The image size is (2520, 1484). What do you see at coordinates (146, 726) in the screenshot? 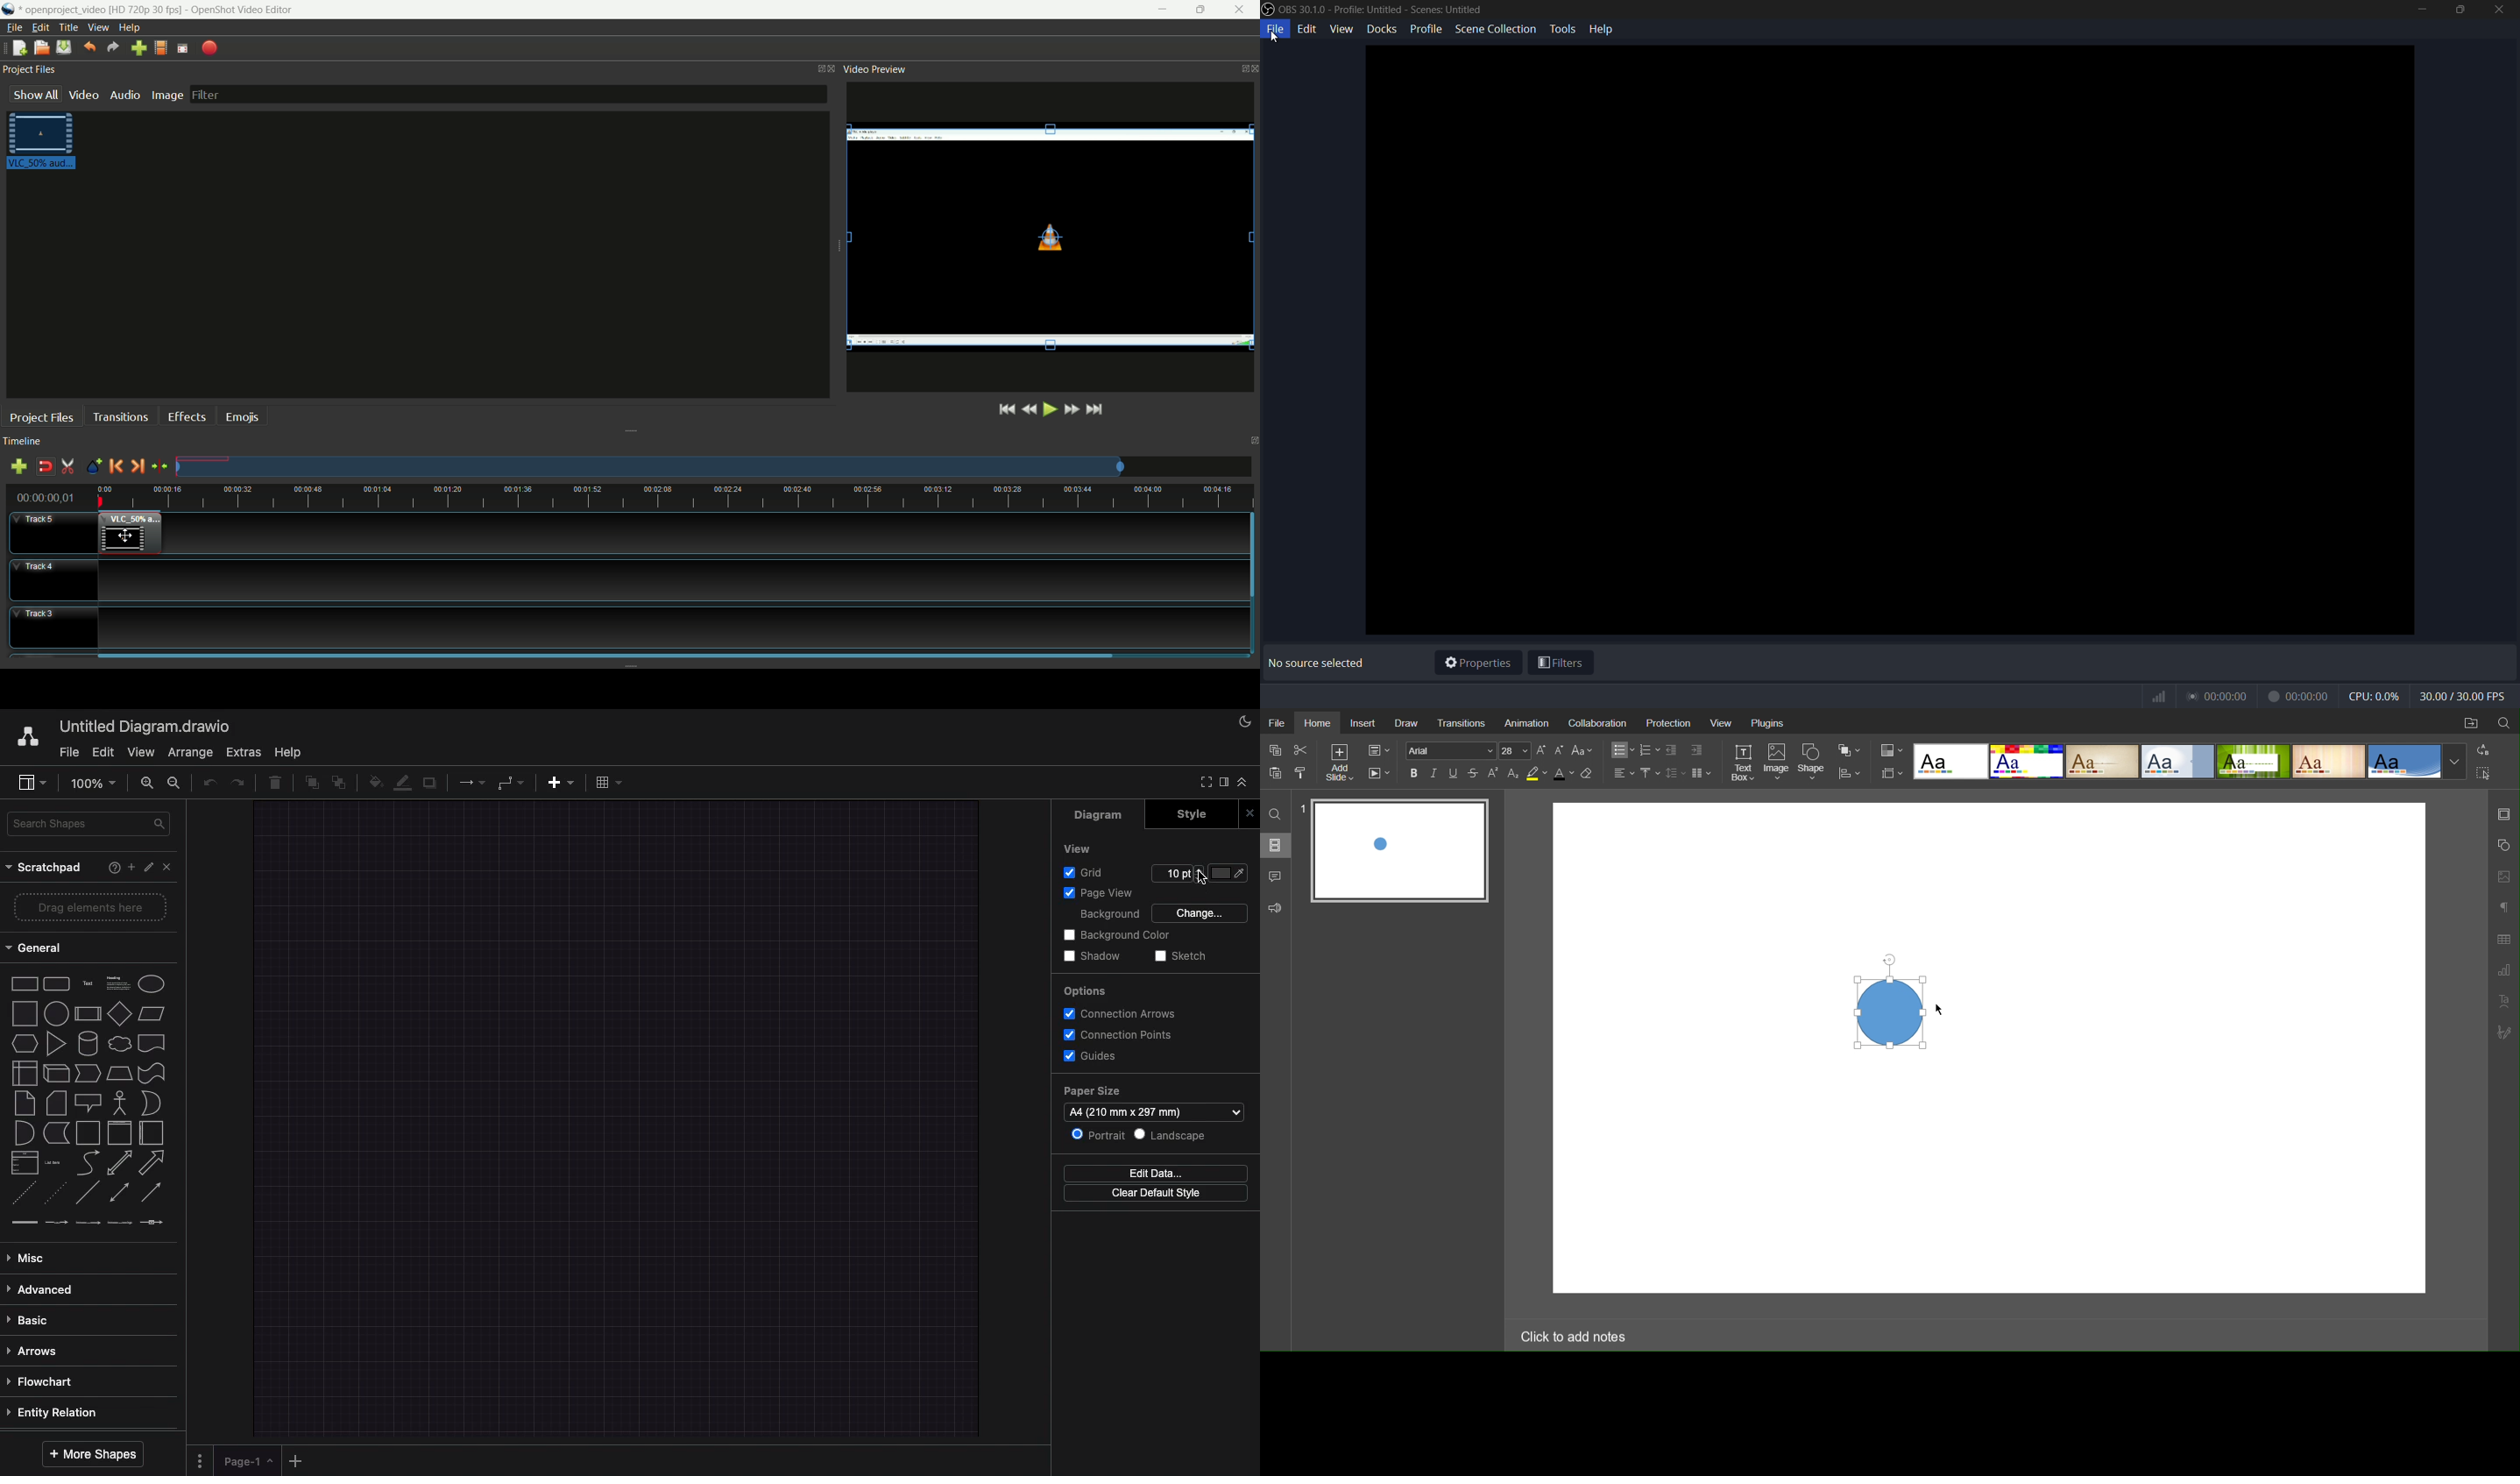
I see `Project name` at bounding box center [146, 726].